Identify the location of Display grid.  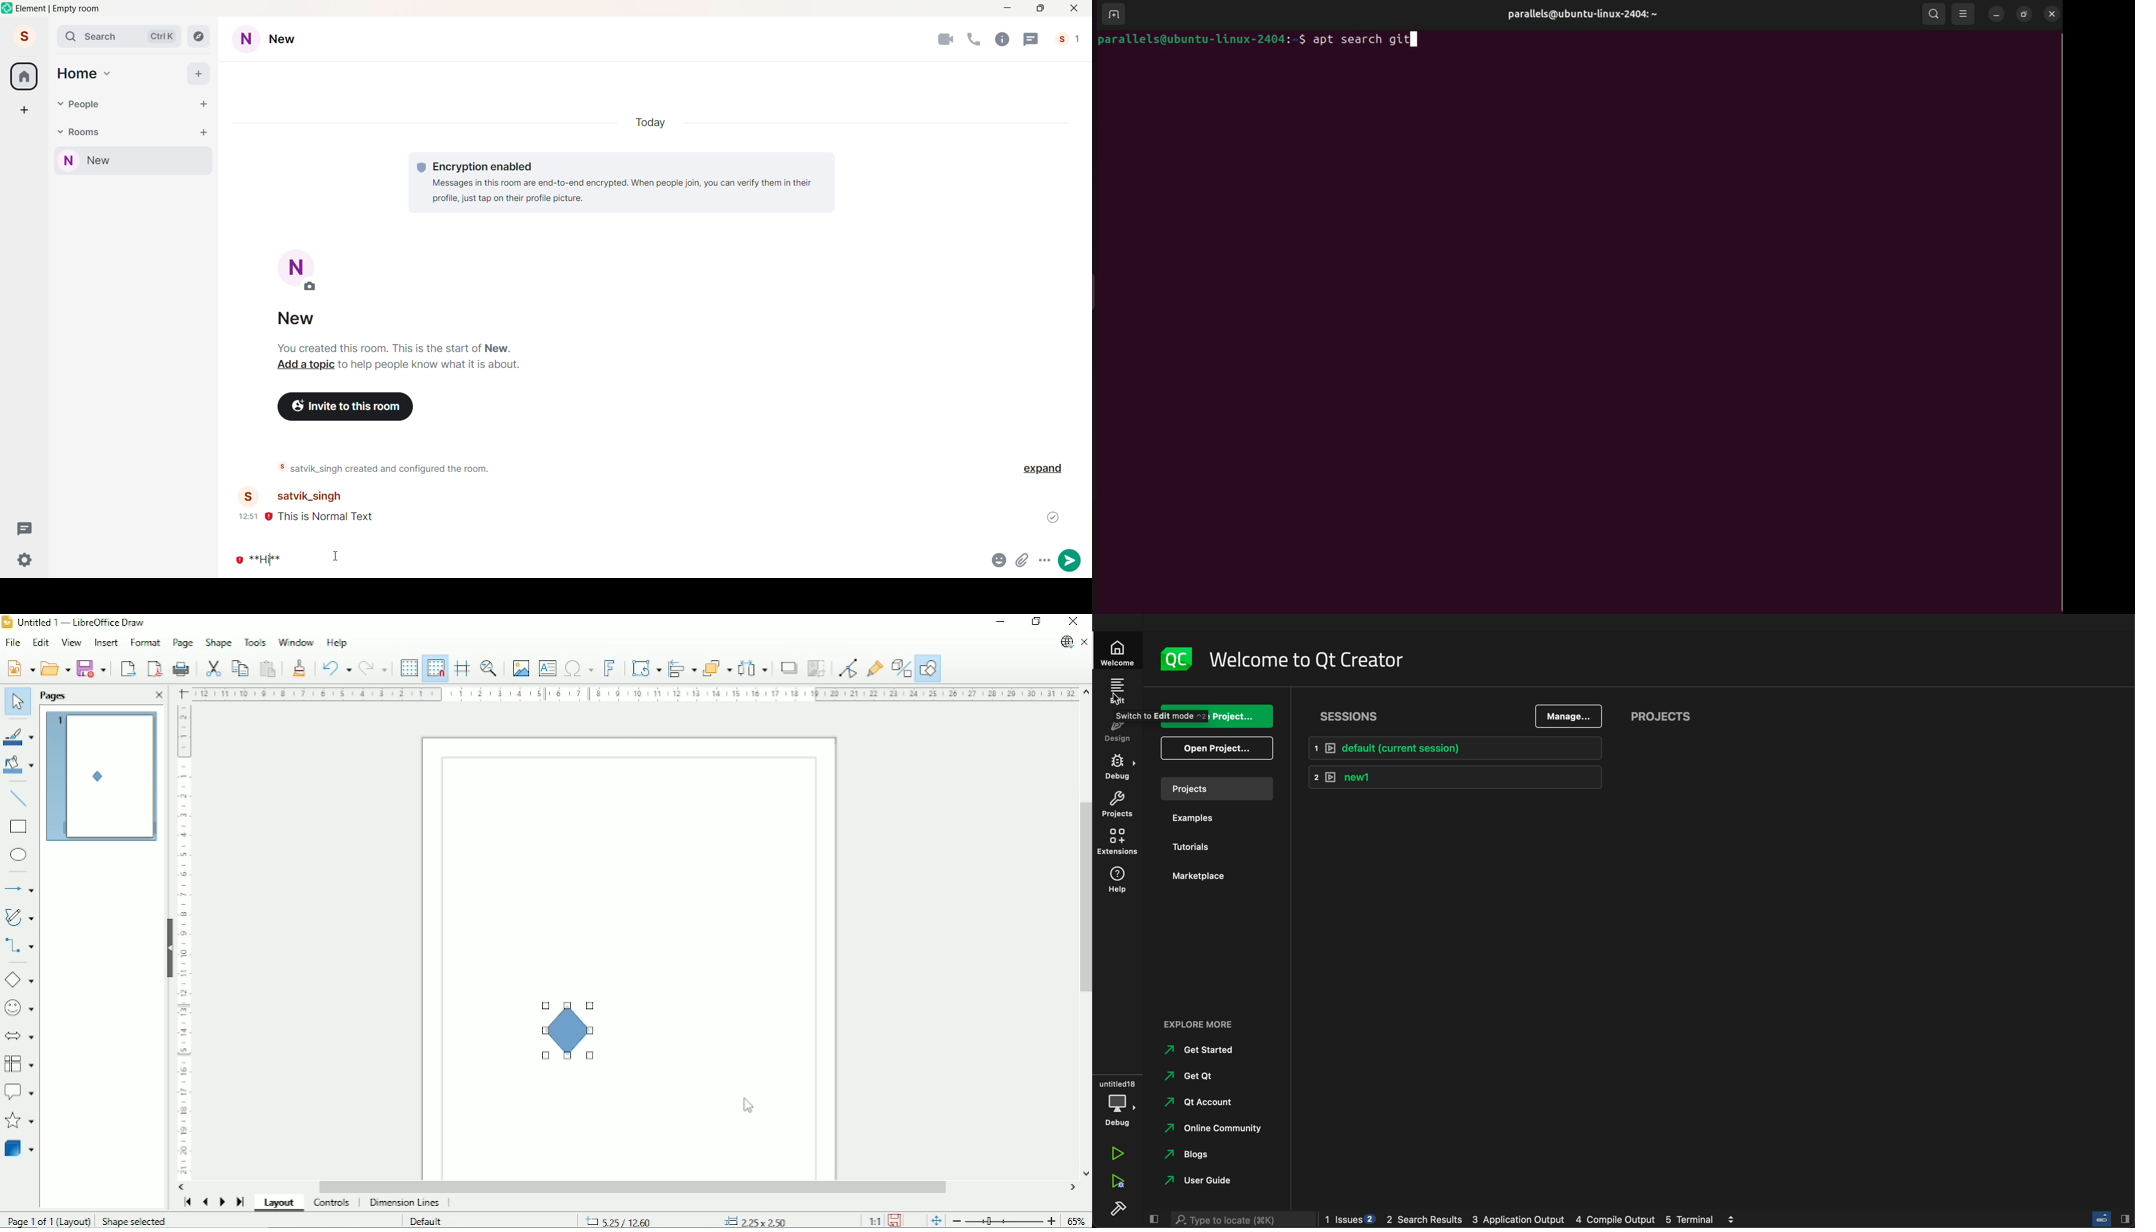
(409, 668).